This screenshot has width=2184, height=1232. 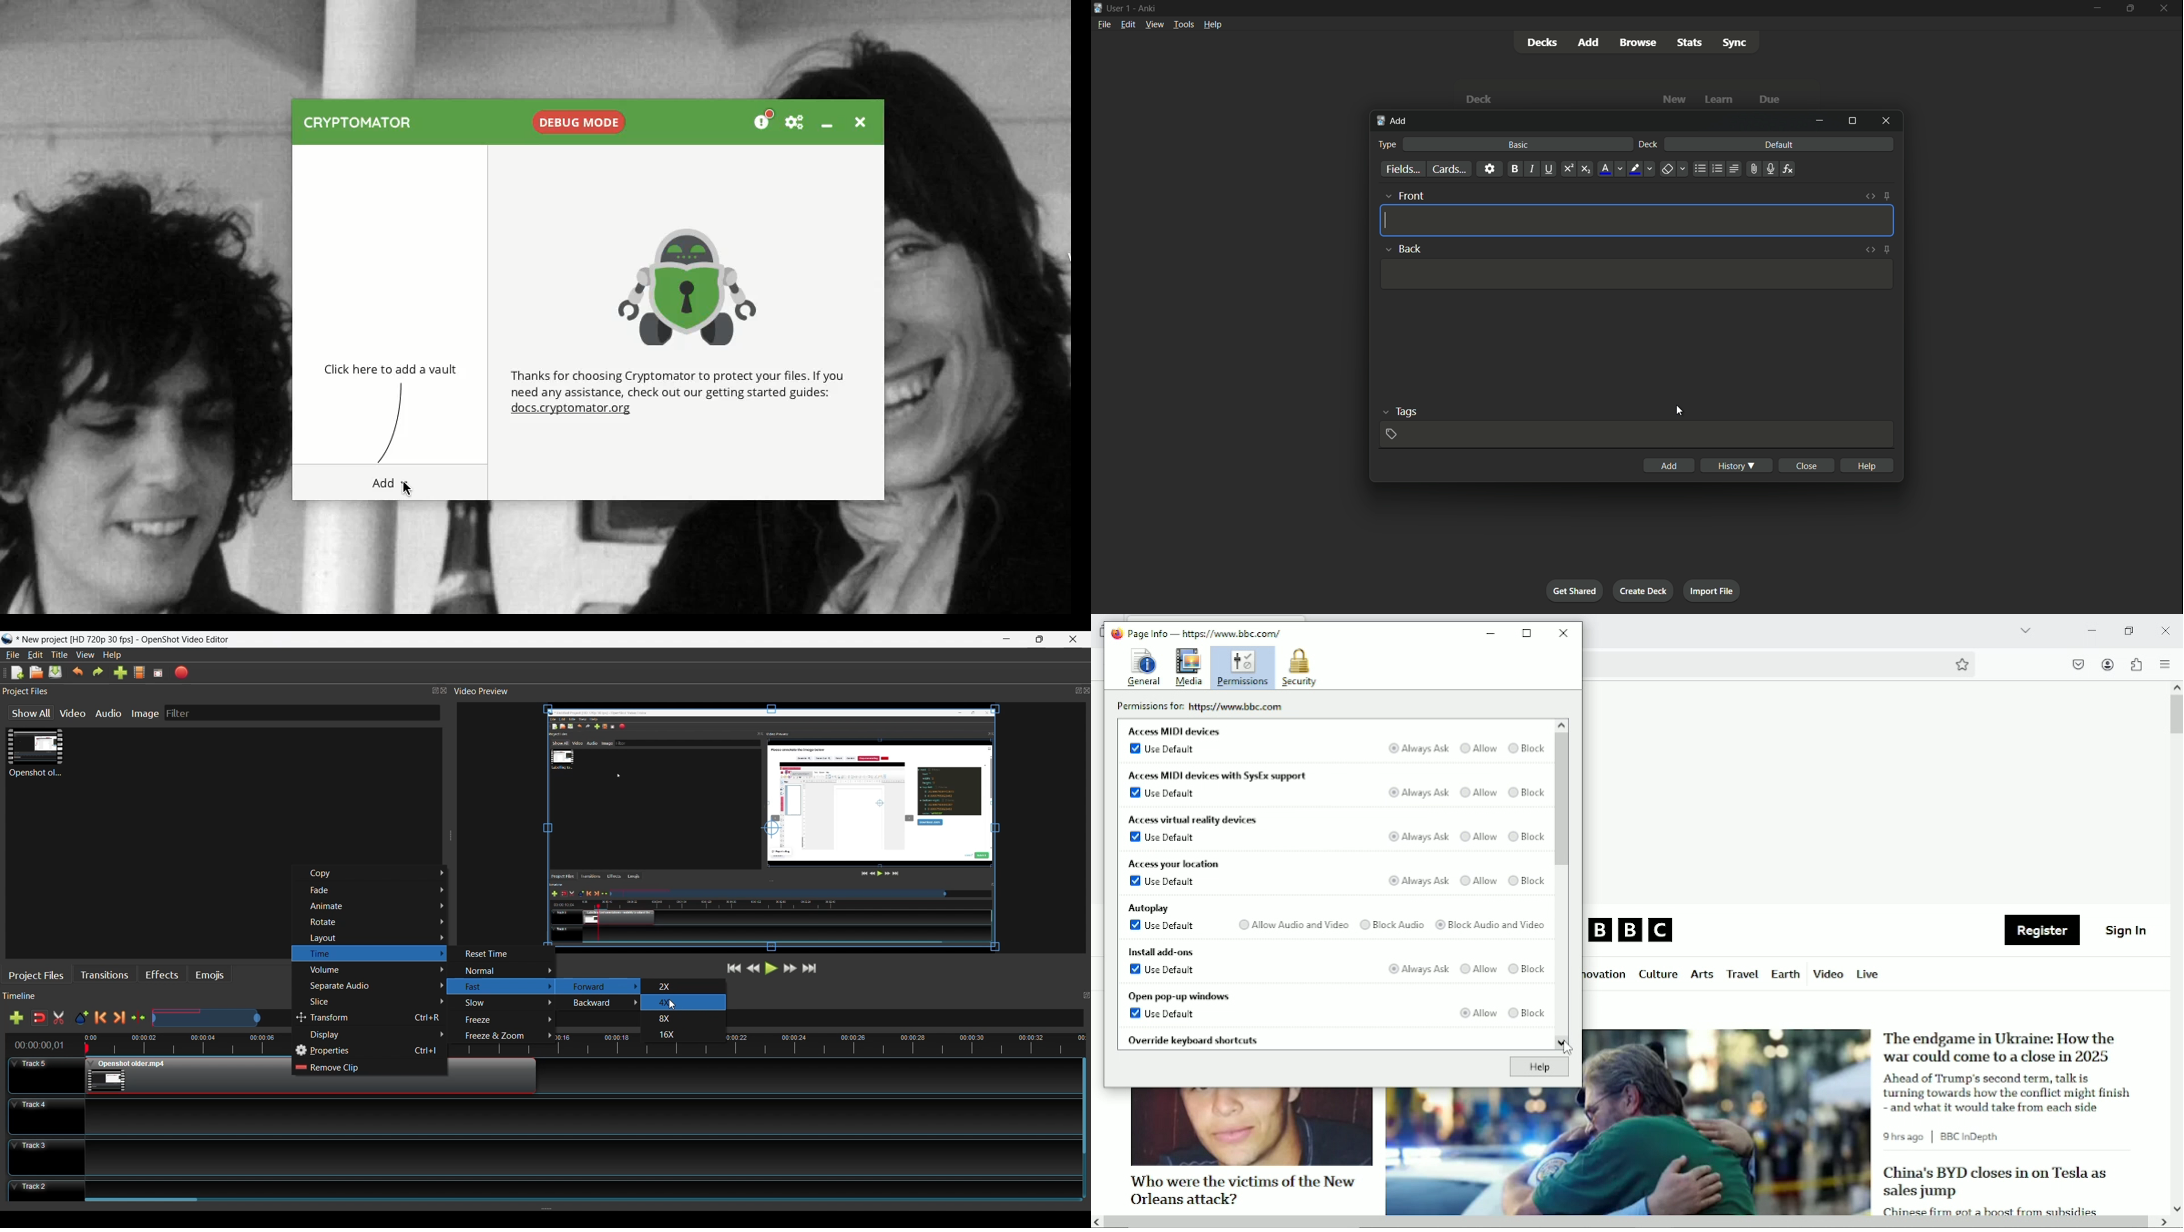 I want to click on deck, so click(x=1648, y=144).